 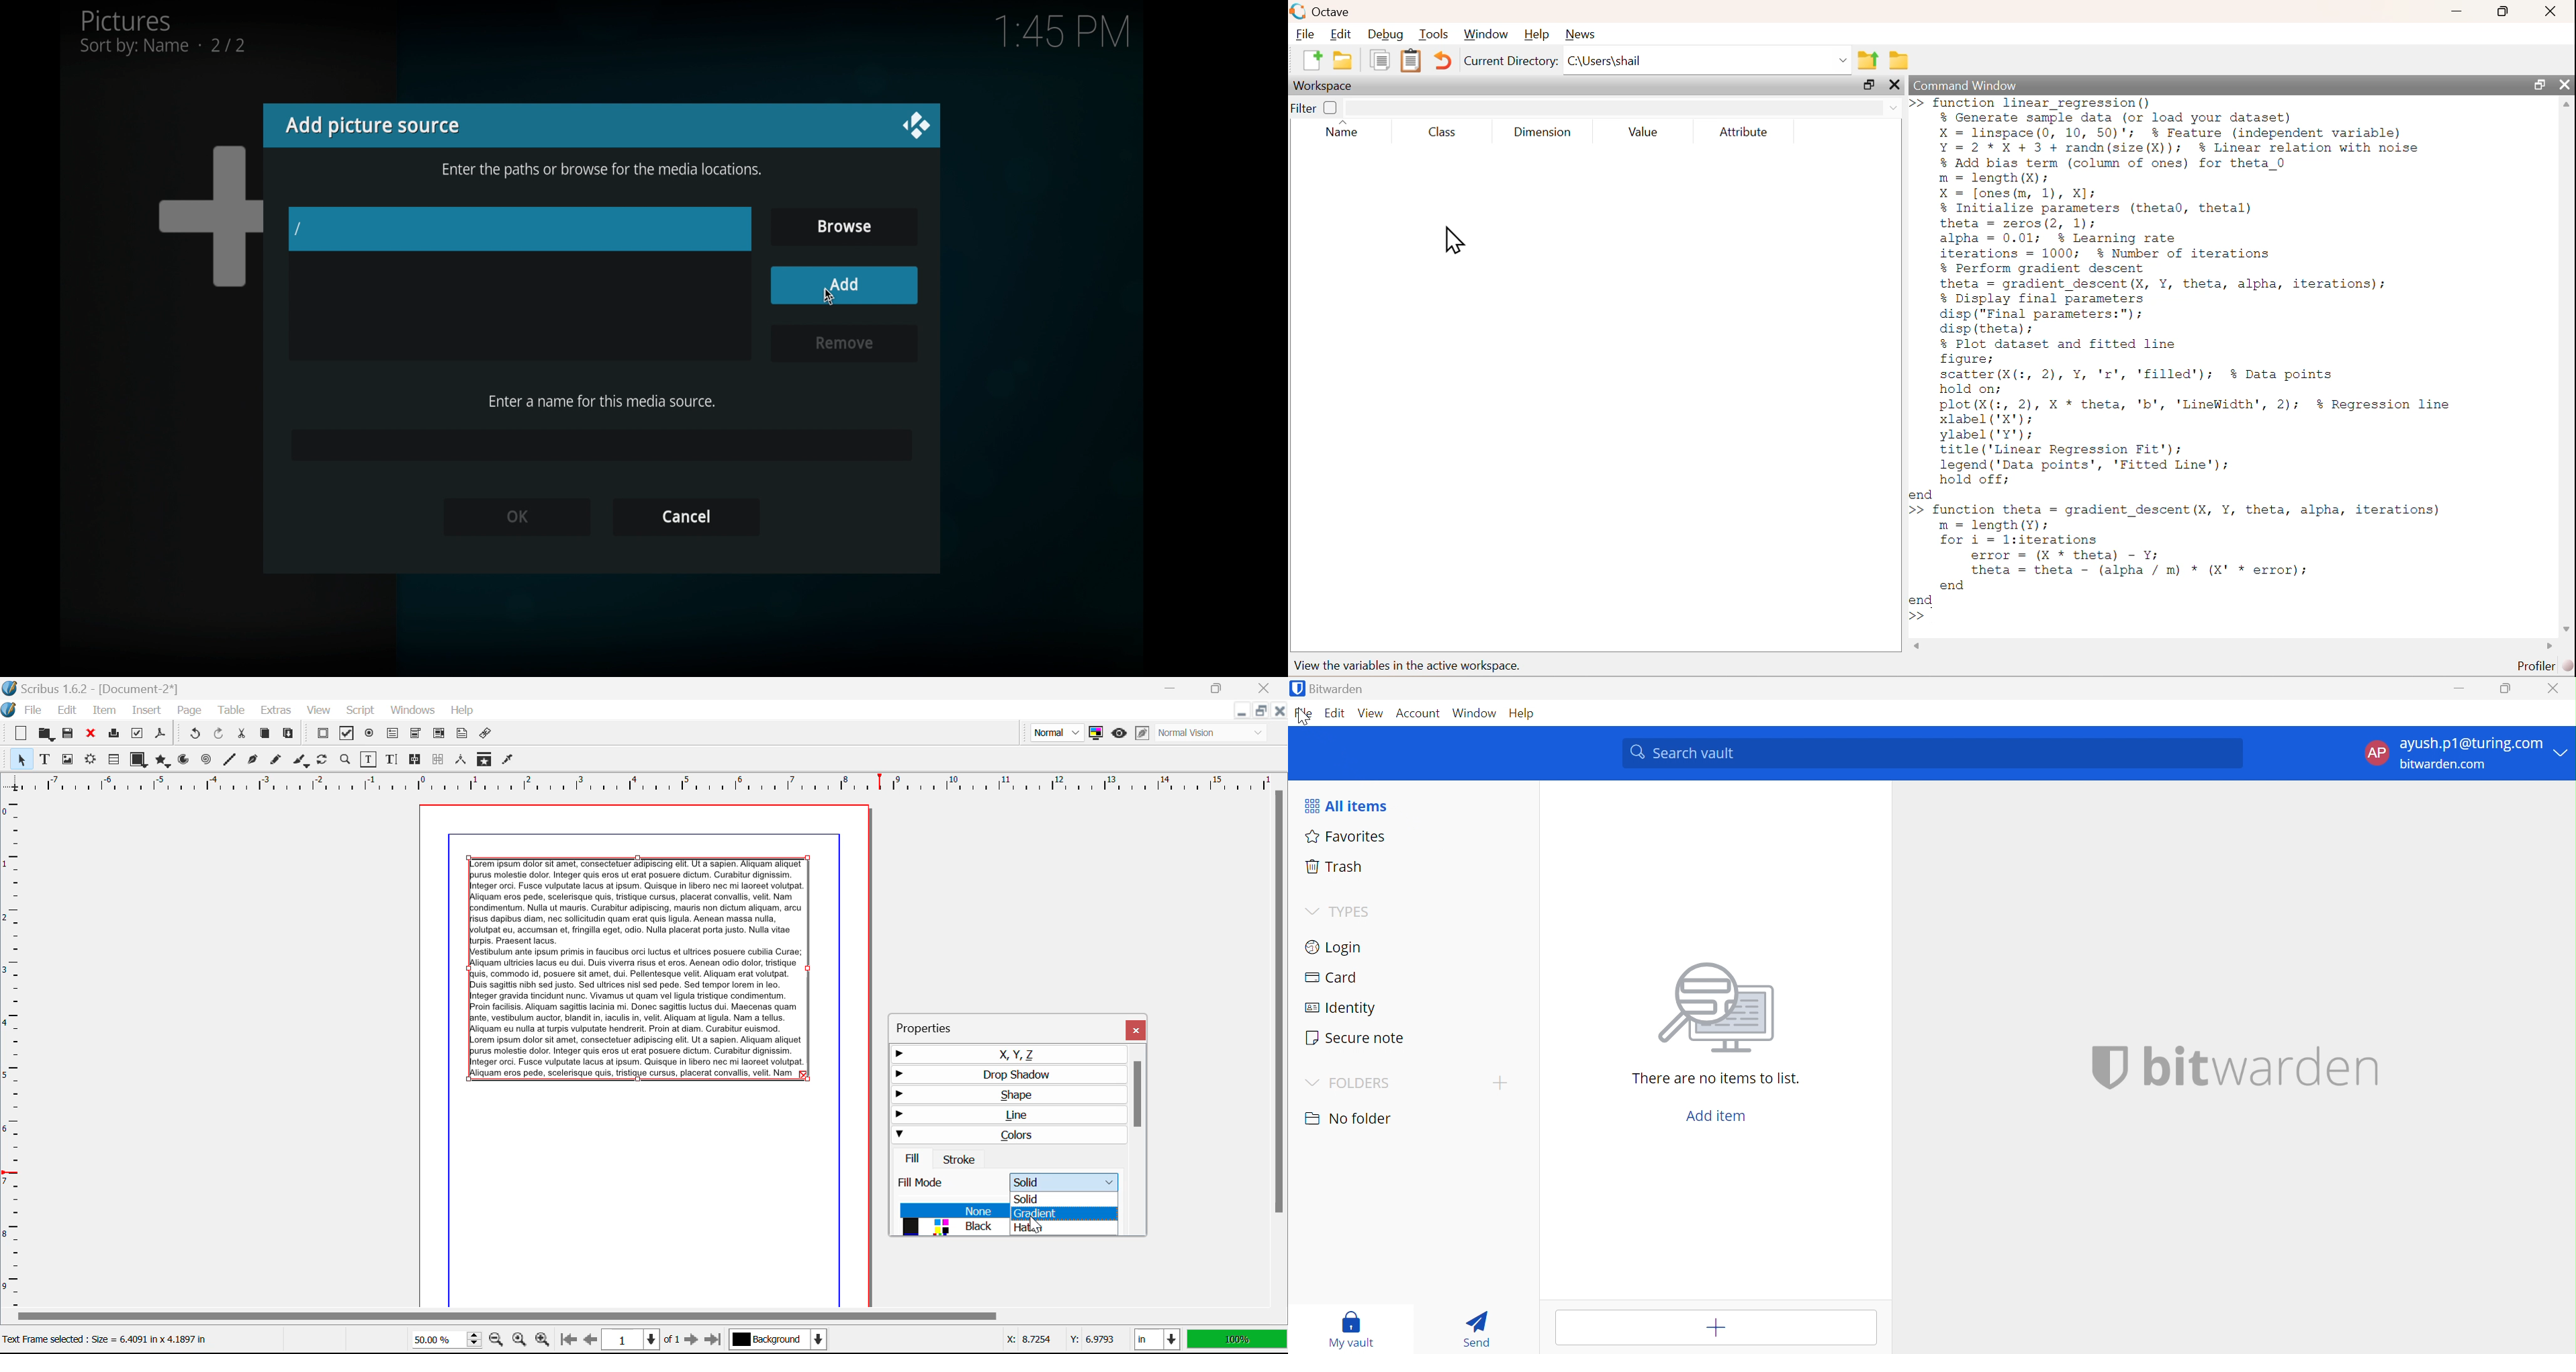 I want to click on Black, so click(x=951, y=1229).